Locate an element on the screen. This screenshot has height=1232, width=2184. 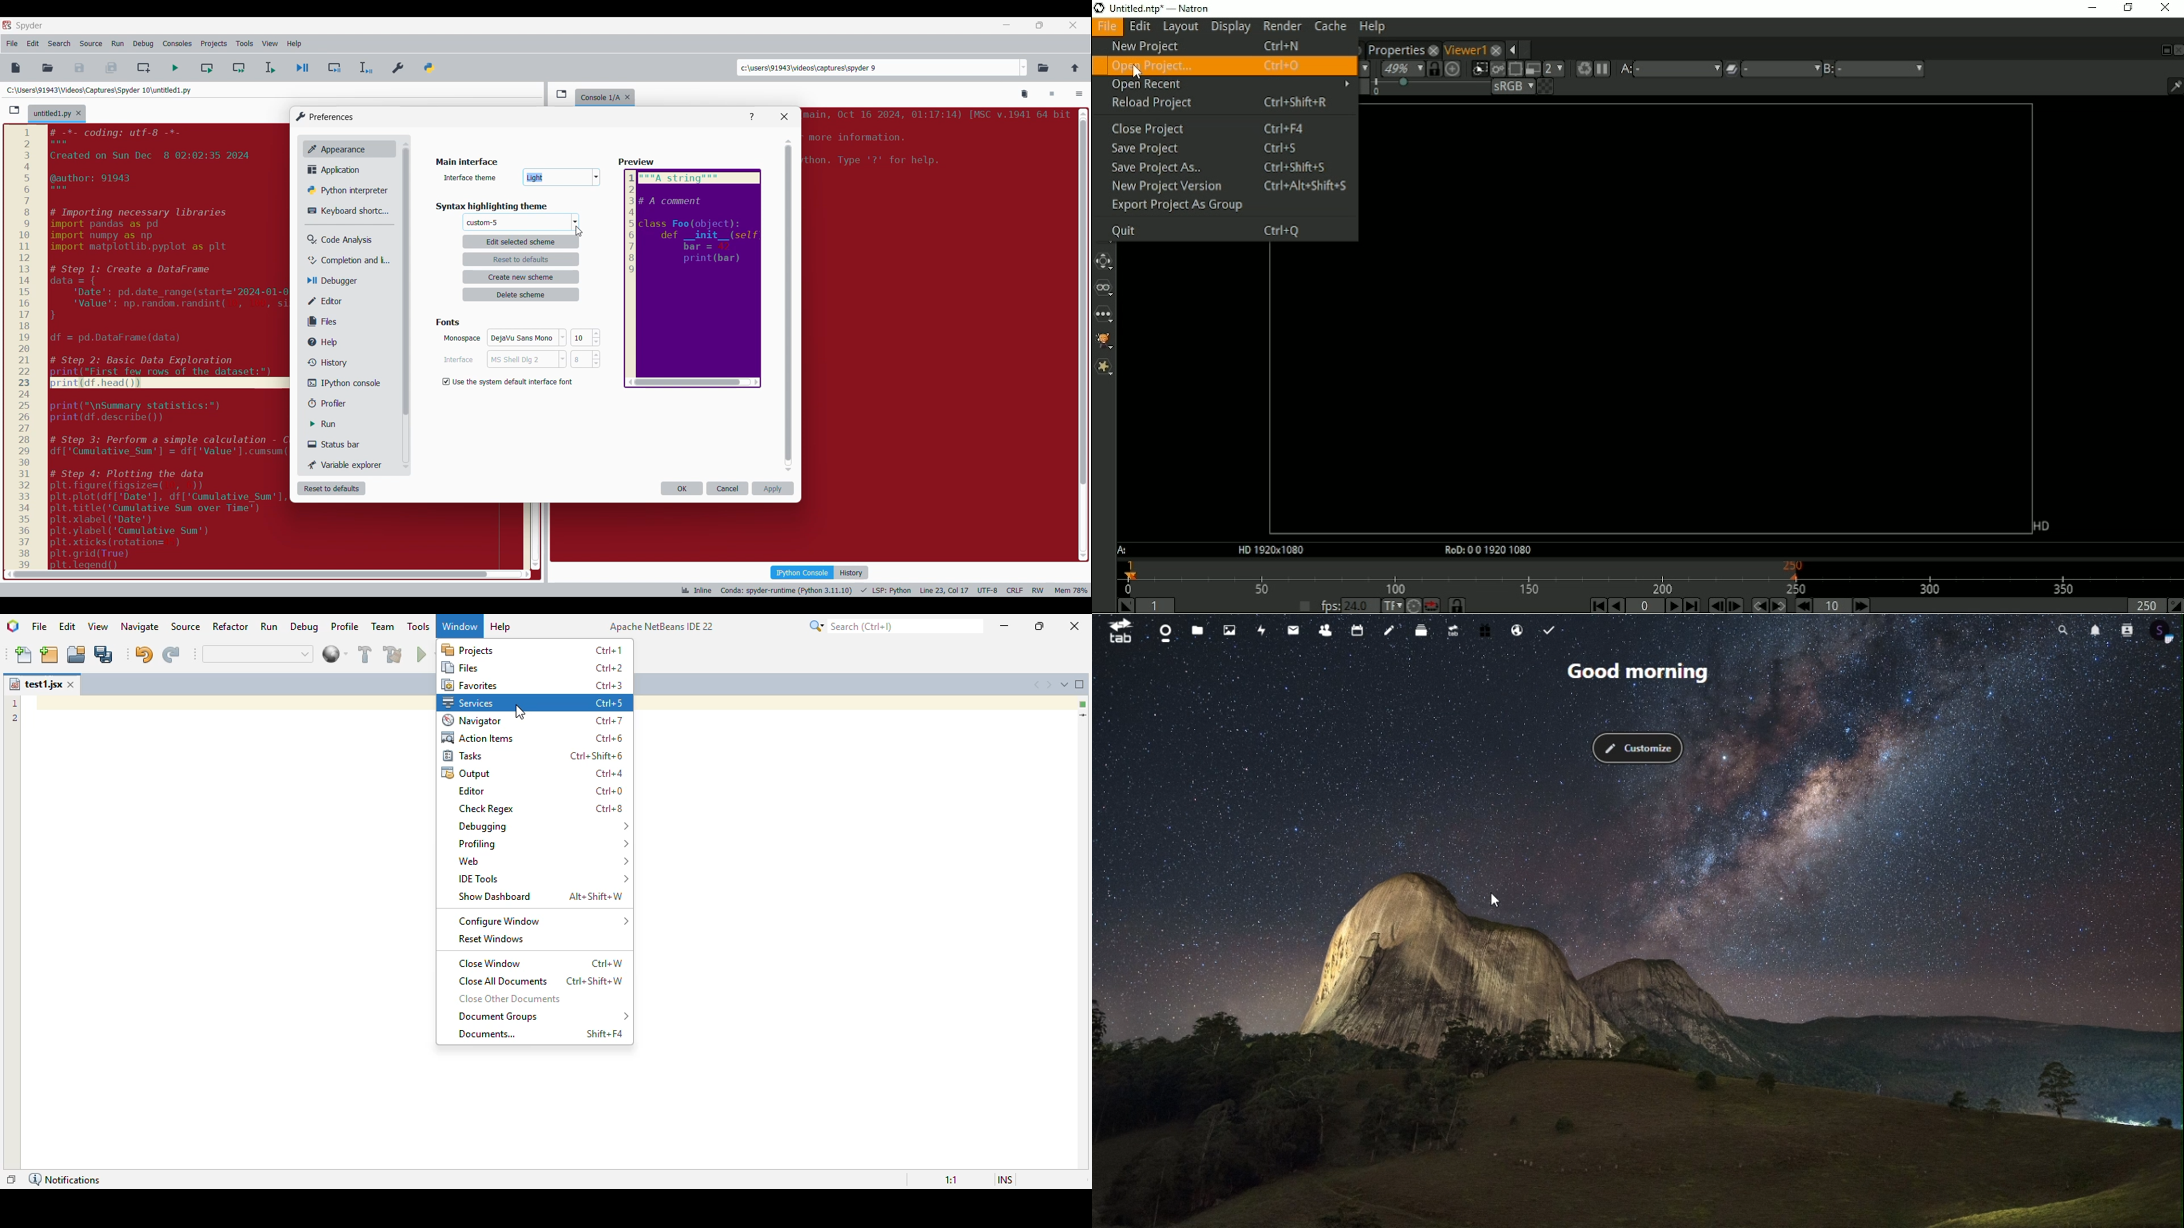
 is located at coordinates (405, 285).